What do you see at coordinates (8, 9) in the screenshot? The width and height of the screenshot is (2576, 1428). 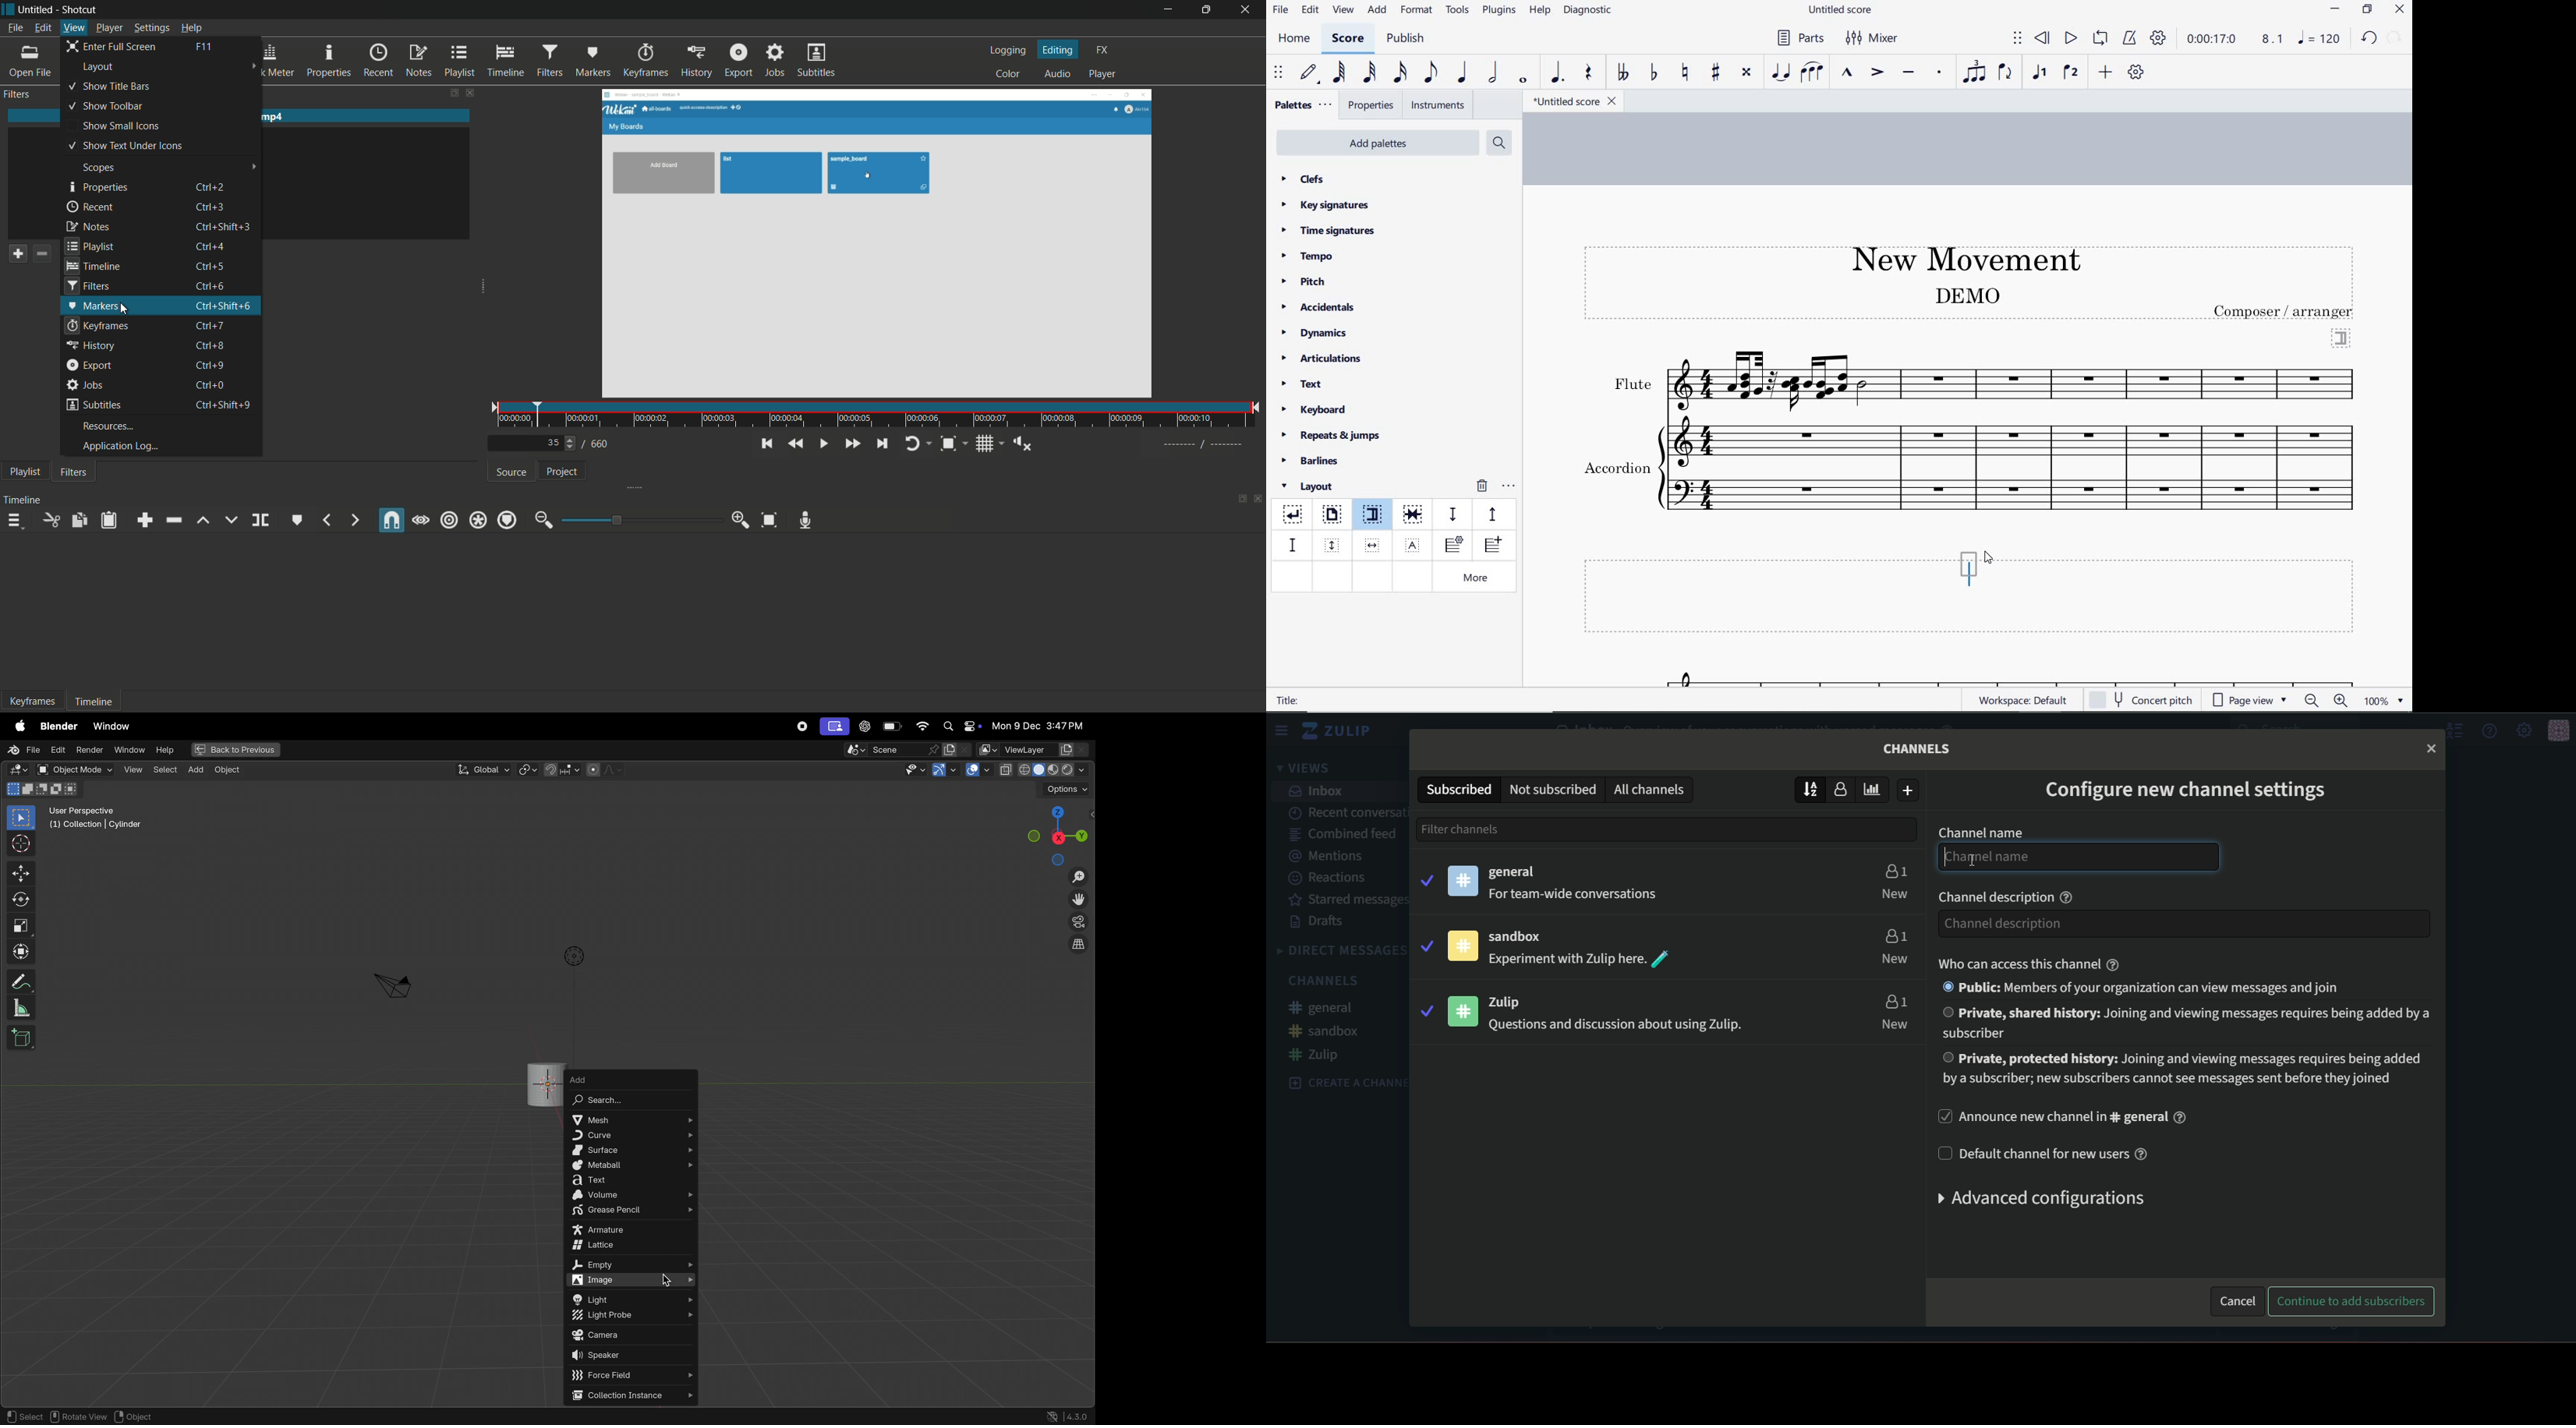 I see `app icon` at bounding box center [8, 9].